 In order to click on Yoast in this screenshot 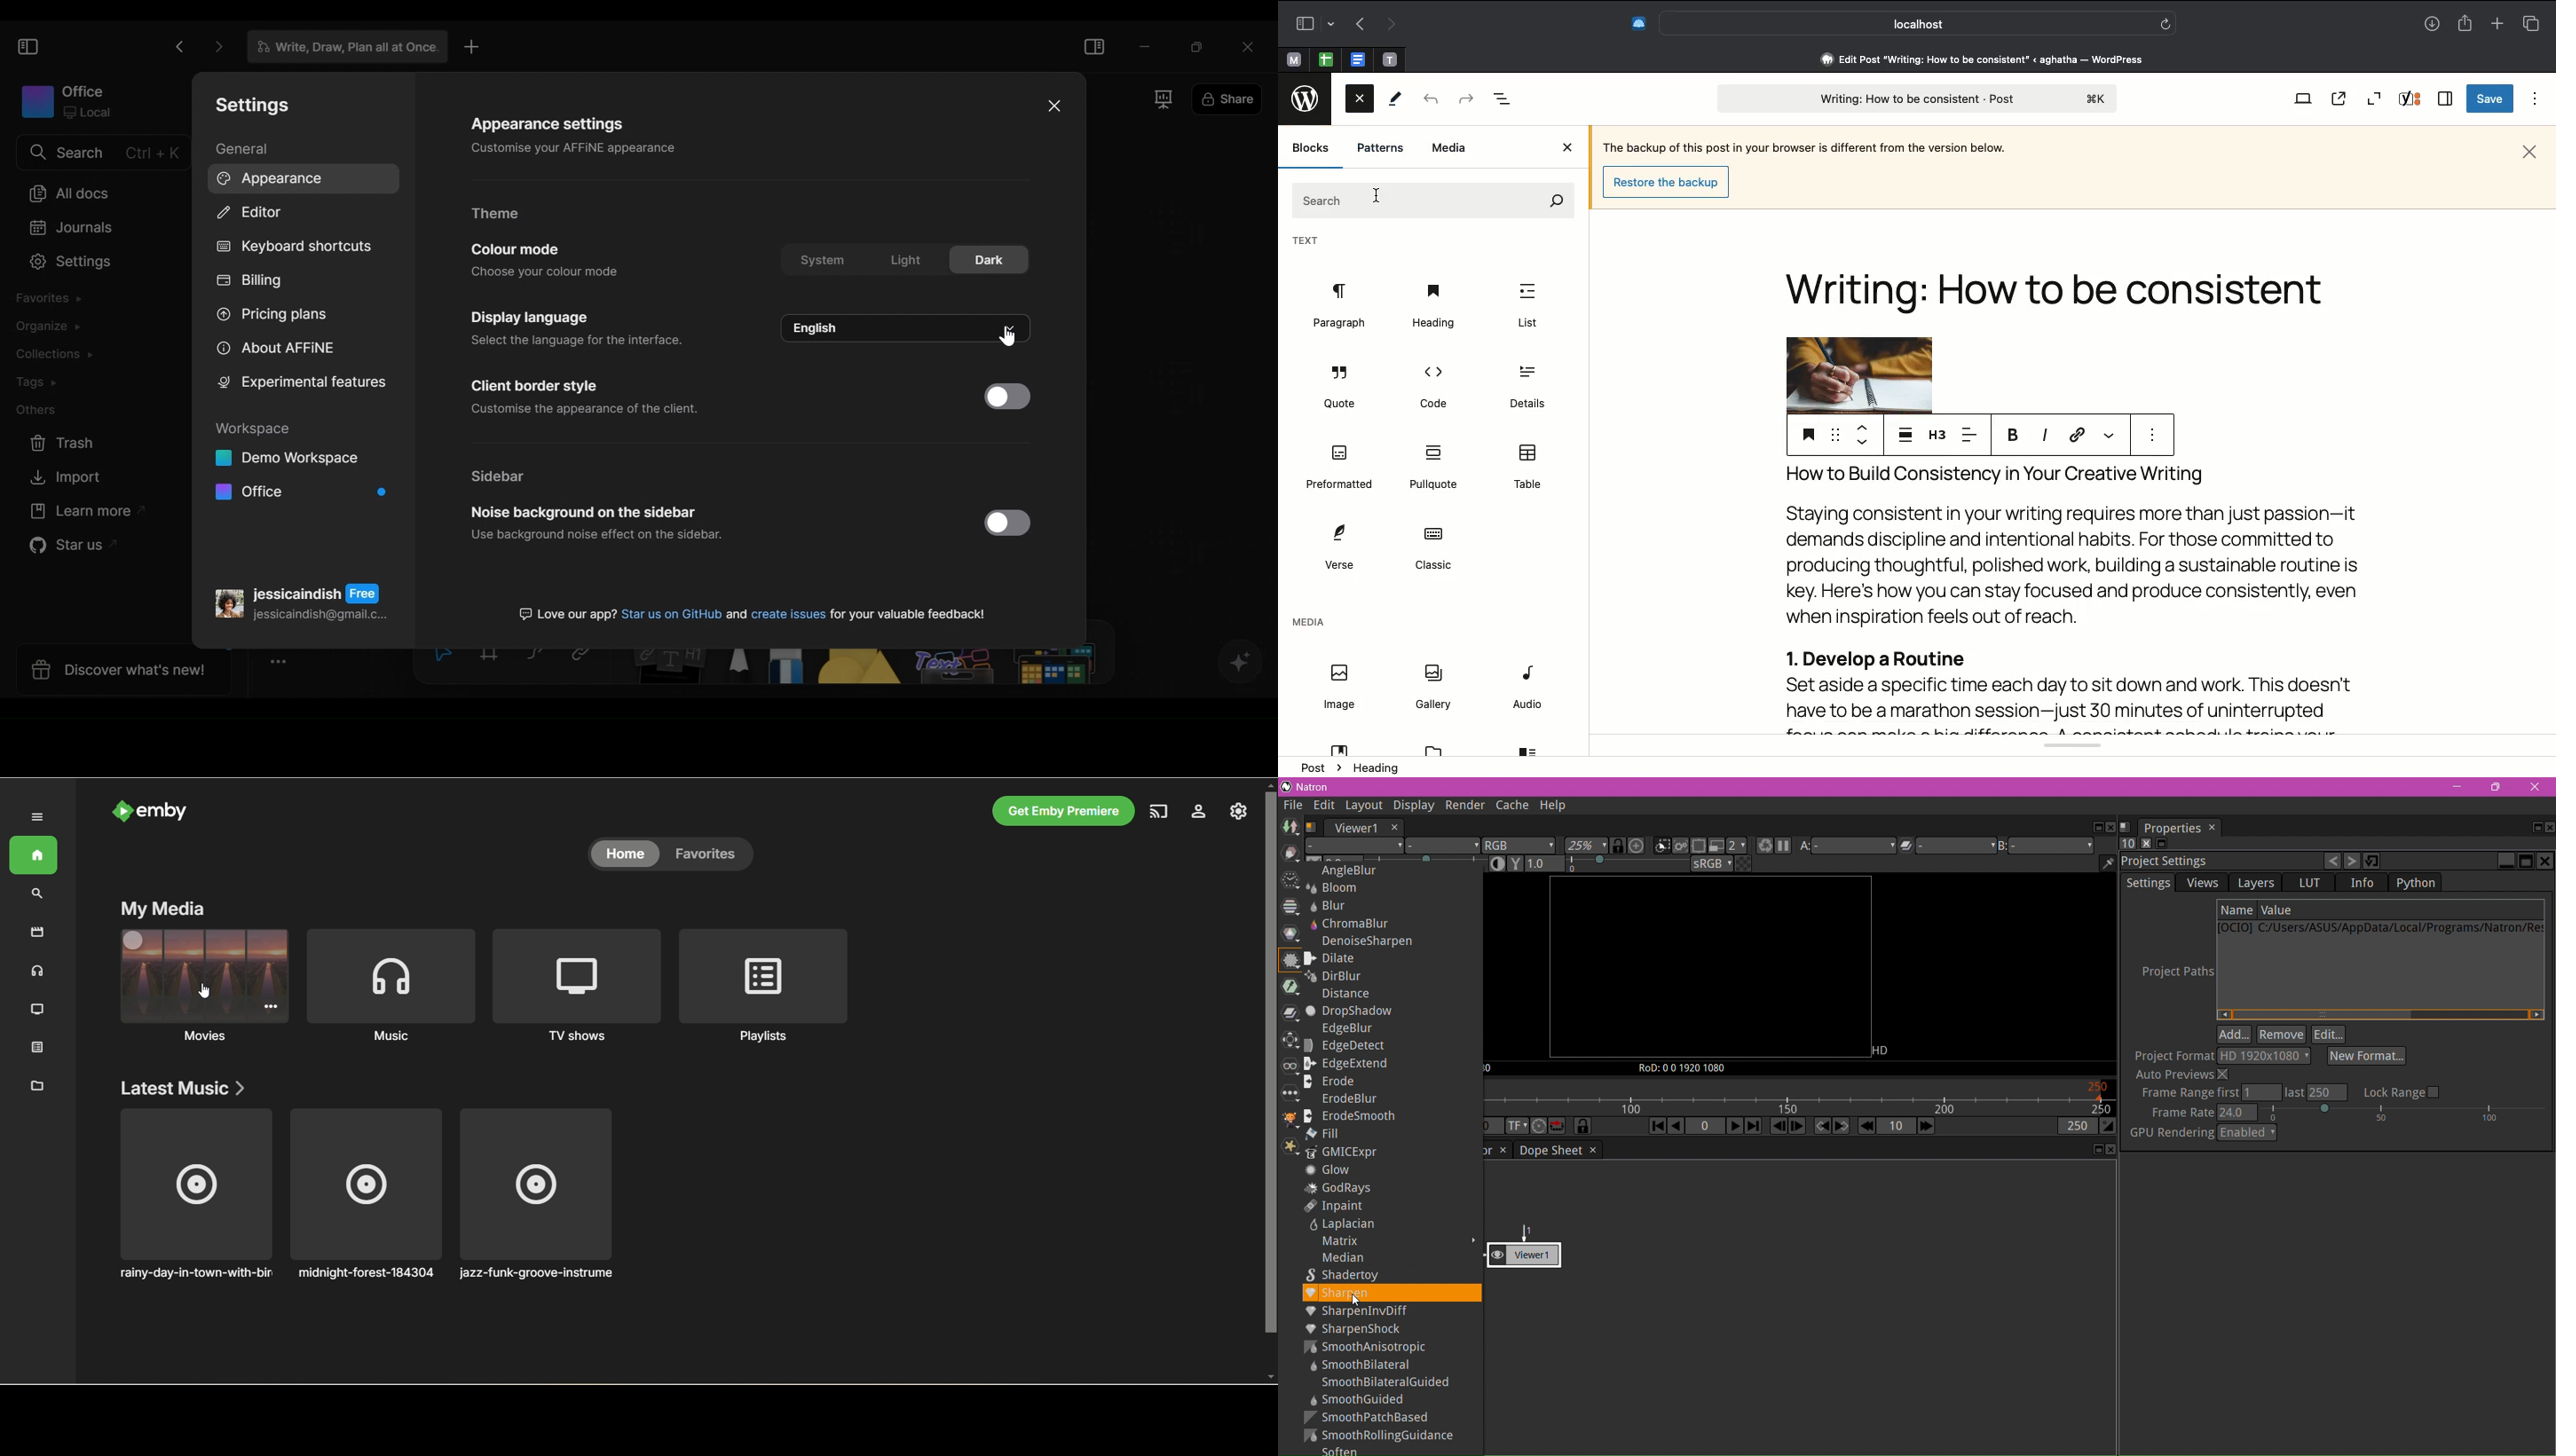, I will do `click(2063, 748)`.